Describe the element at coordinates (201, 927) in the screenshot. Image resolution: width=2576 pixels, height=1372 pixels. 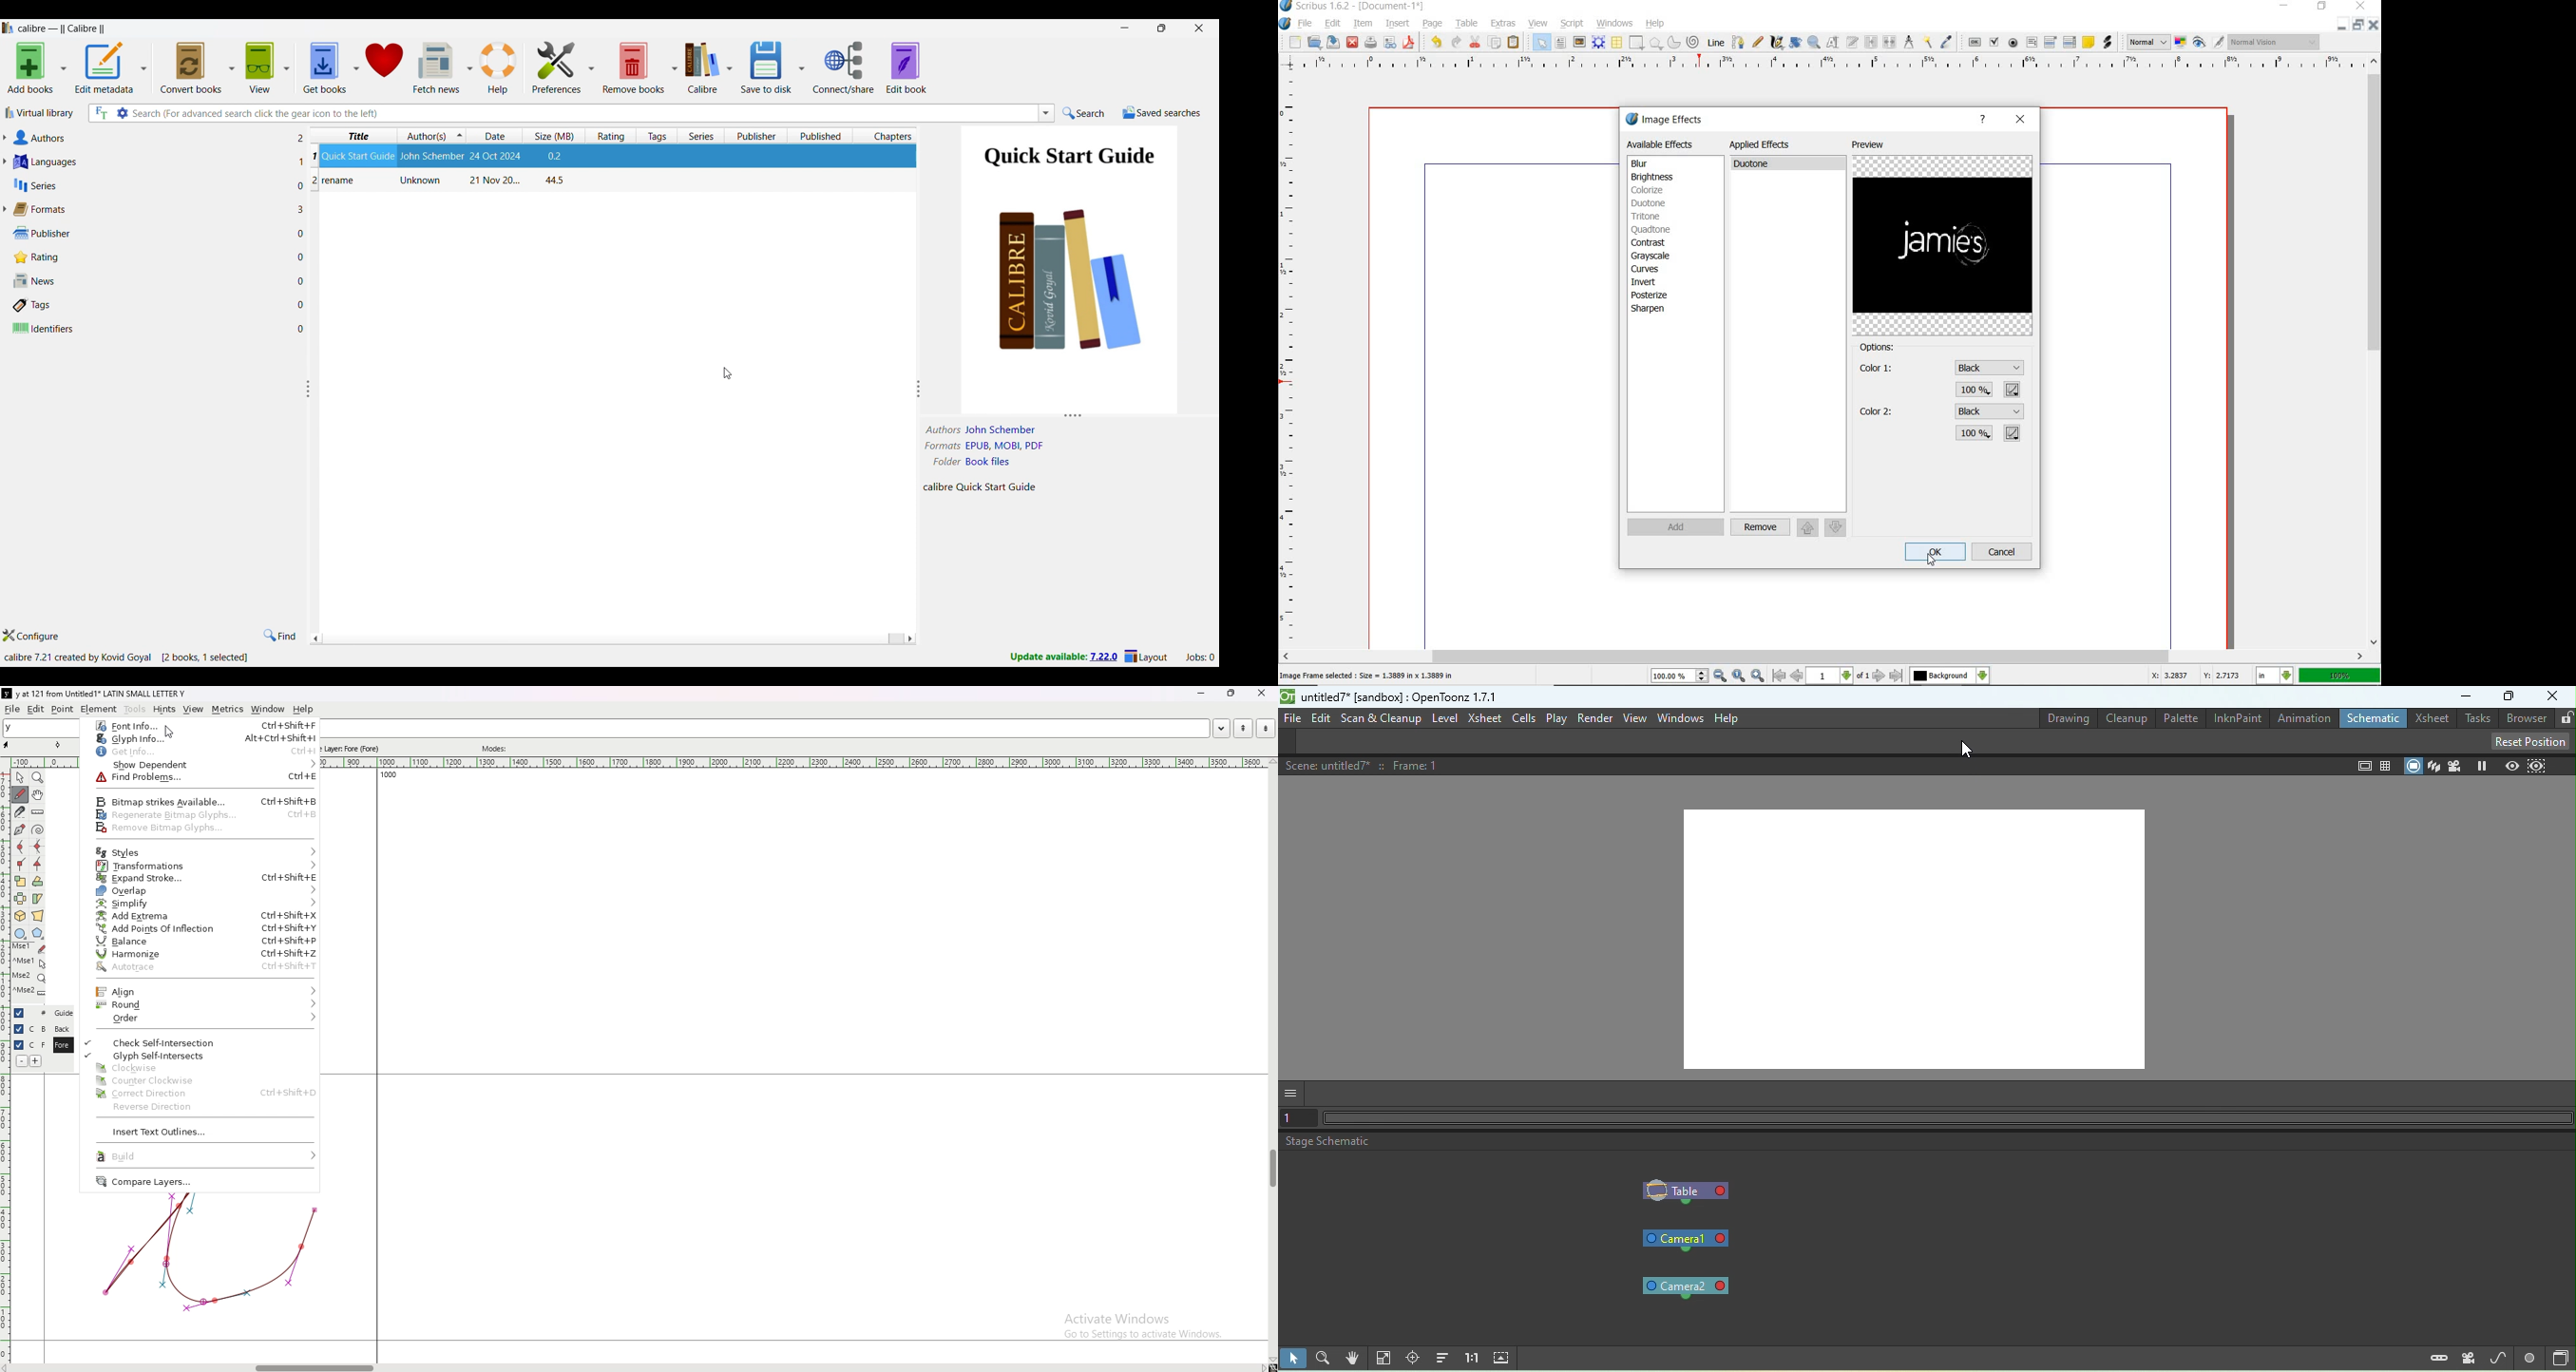
I see `add points of inflection` at that location.